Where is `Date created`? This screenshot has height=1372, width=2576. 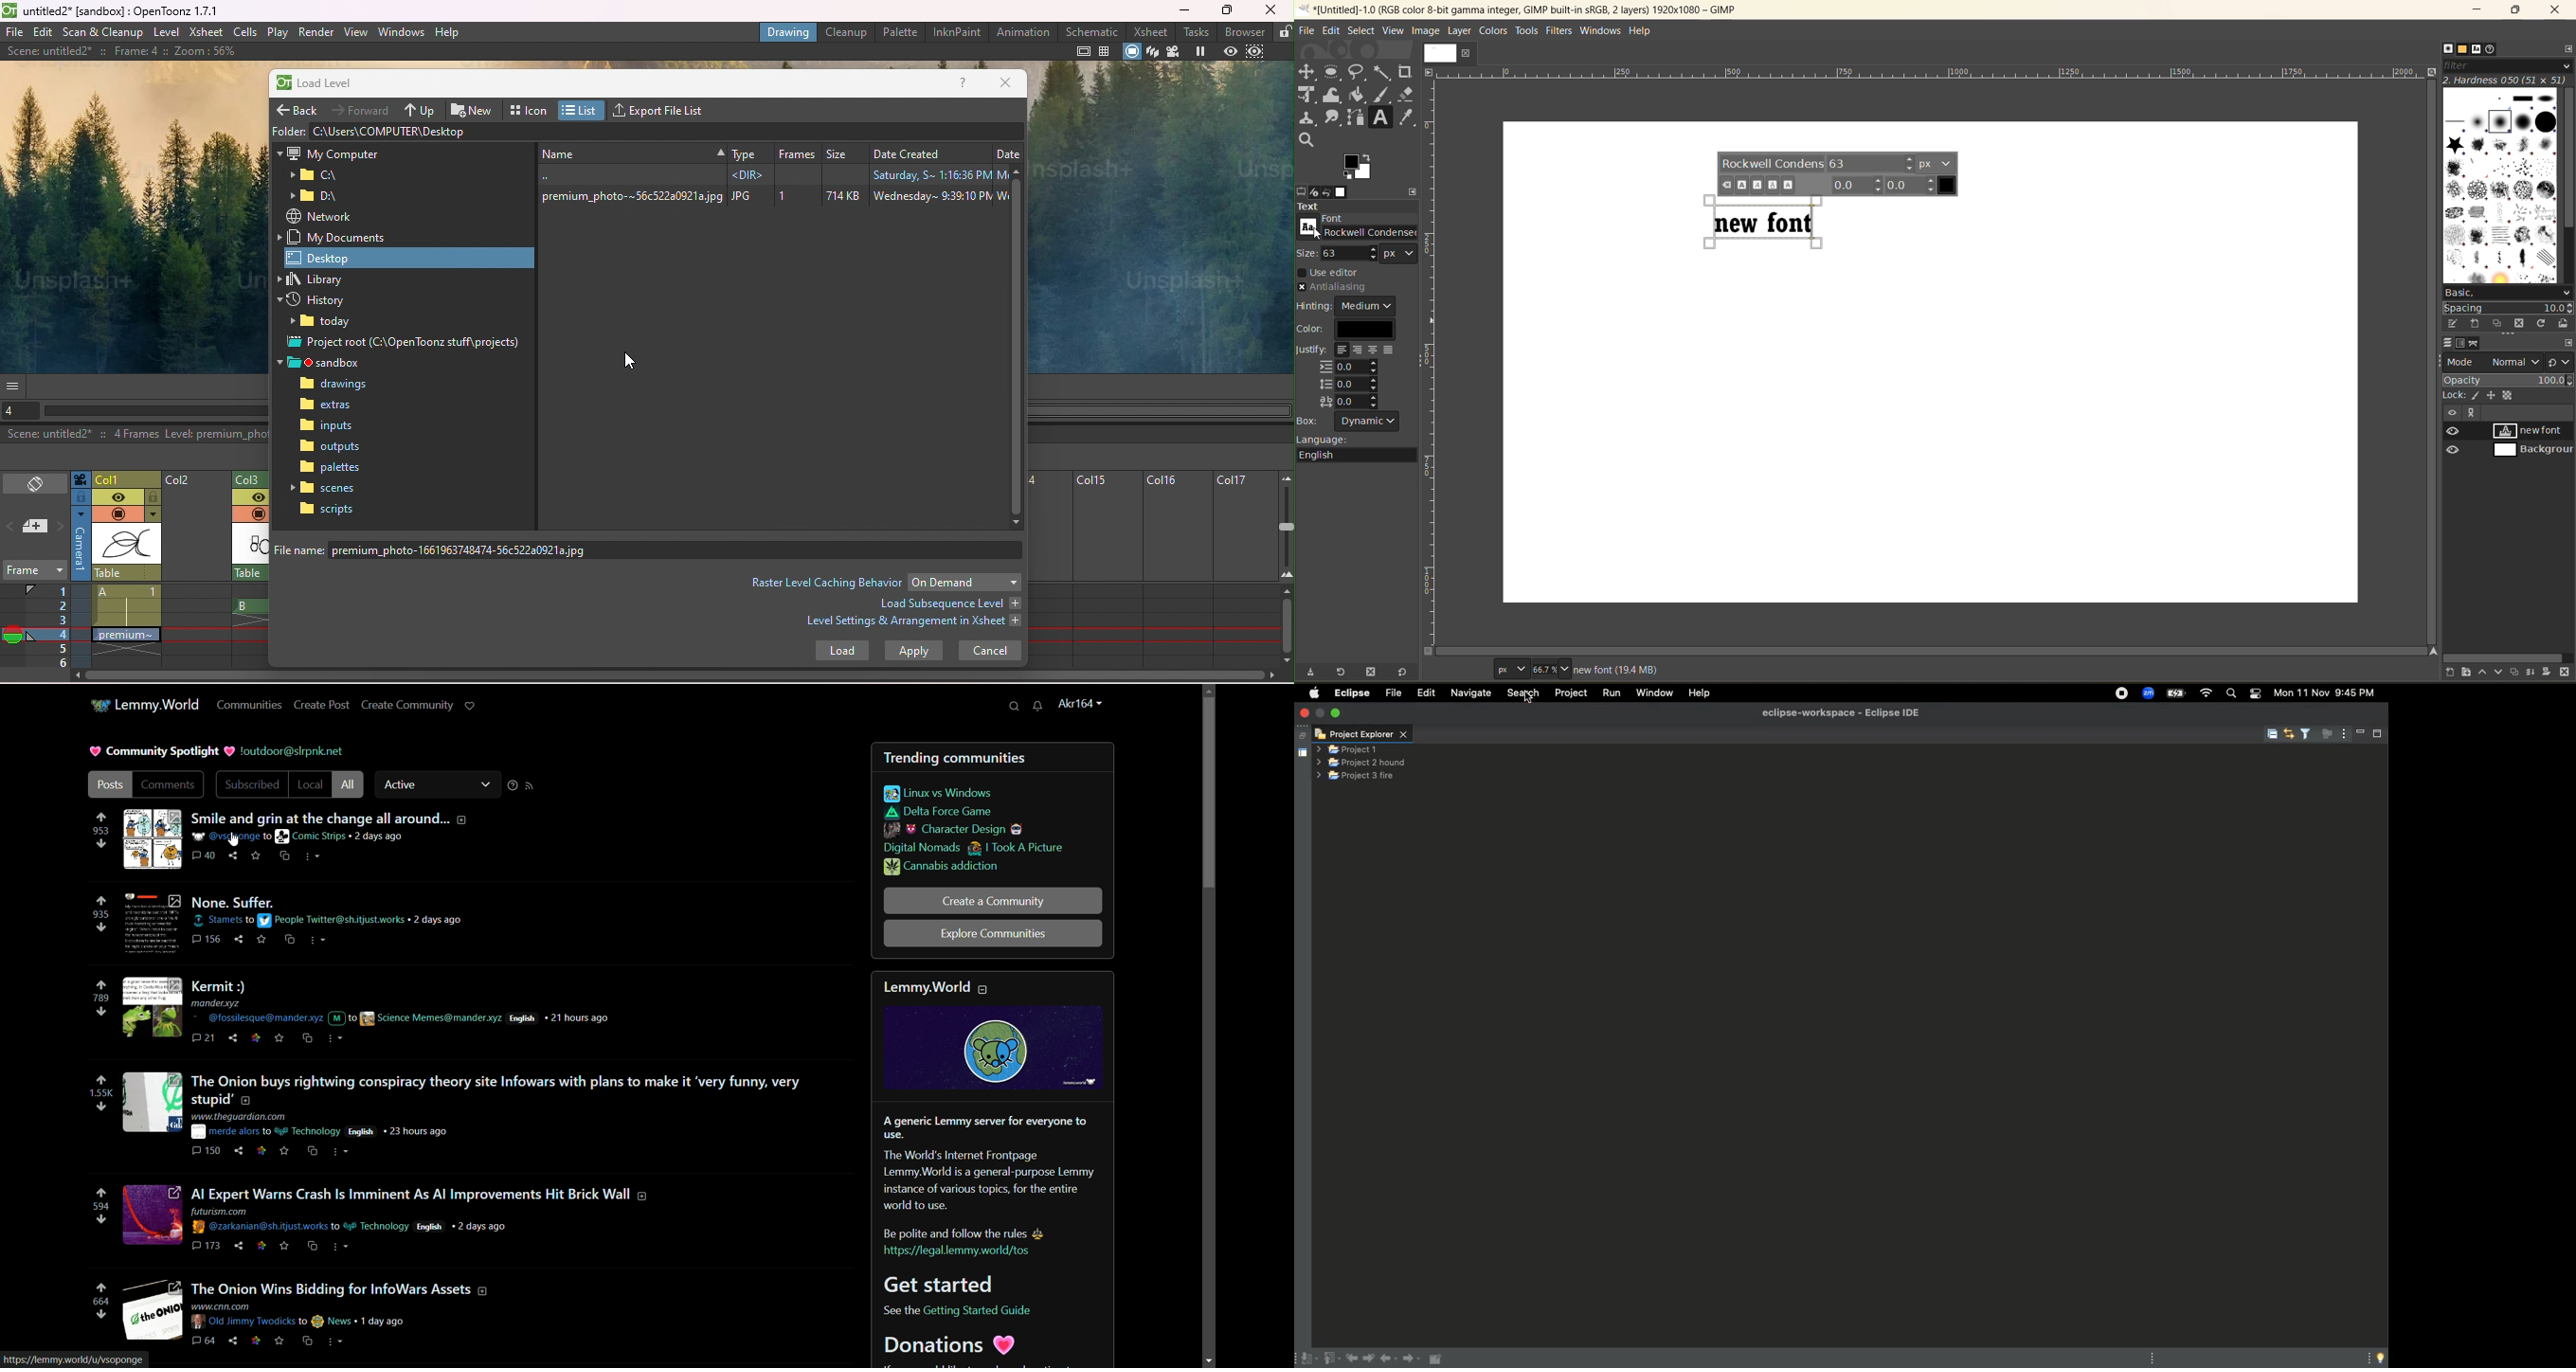
Date created is located at coordinates (928, 151).